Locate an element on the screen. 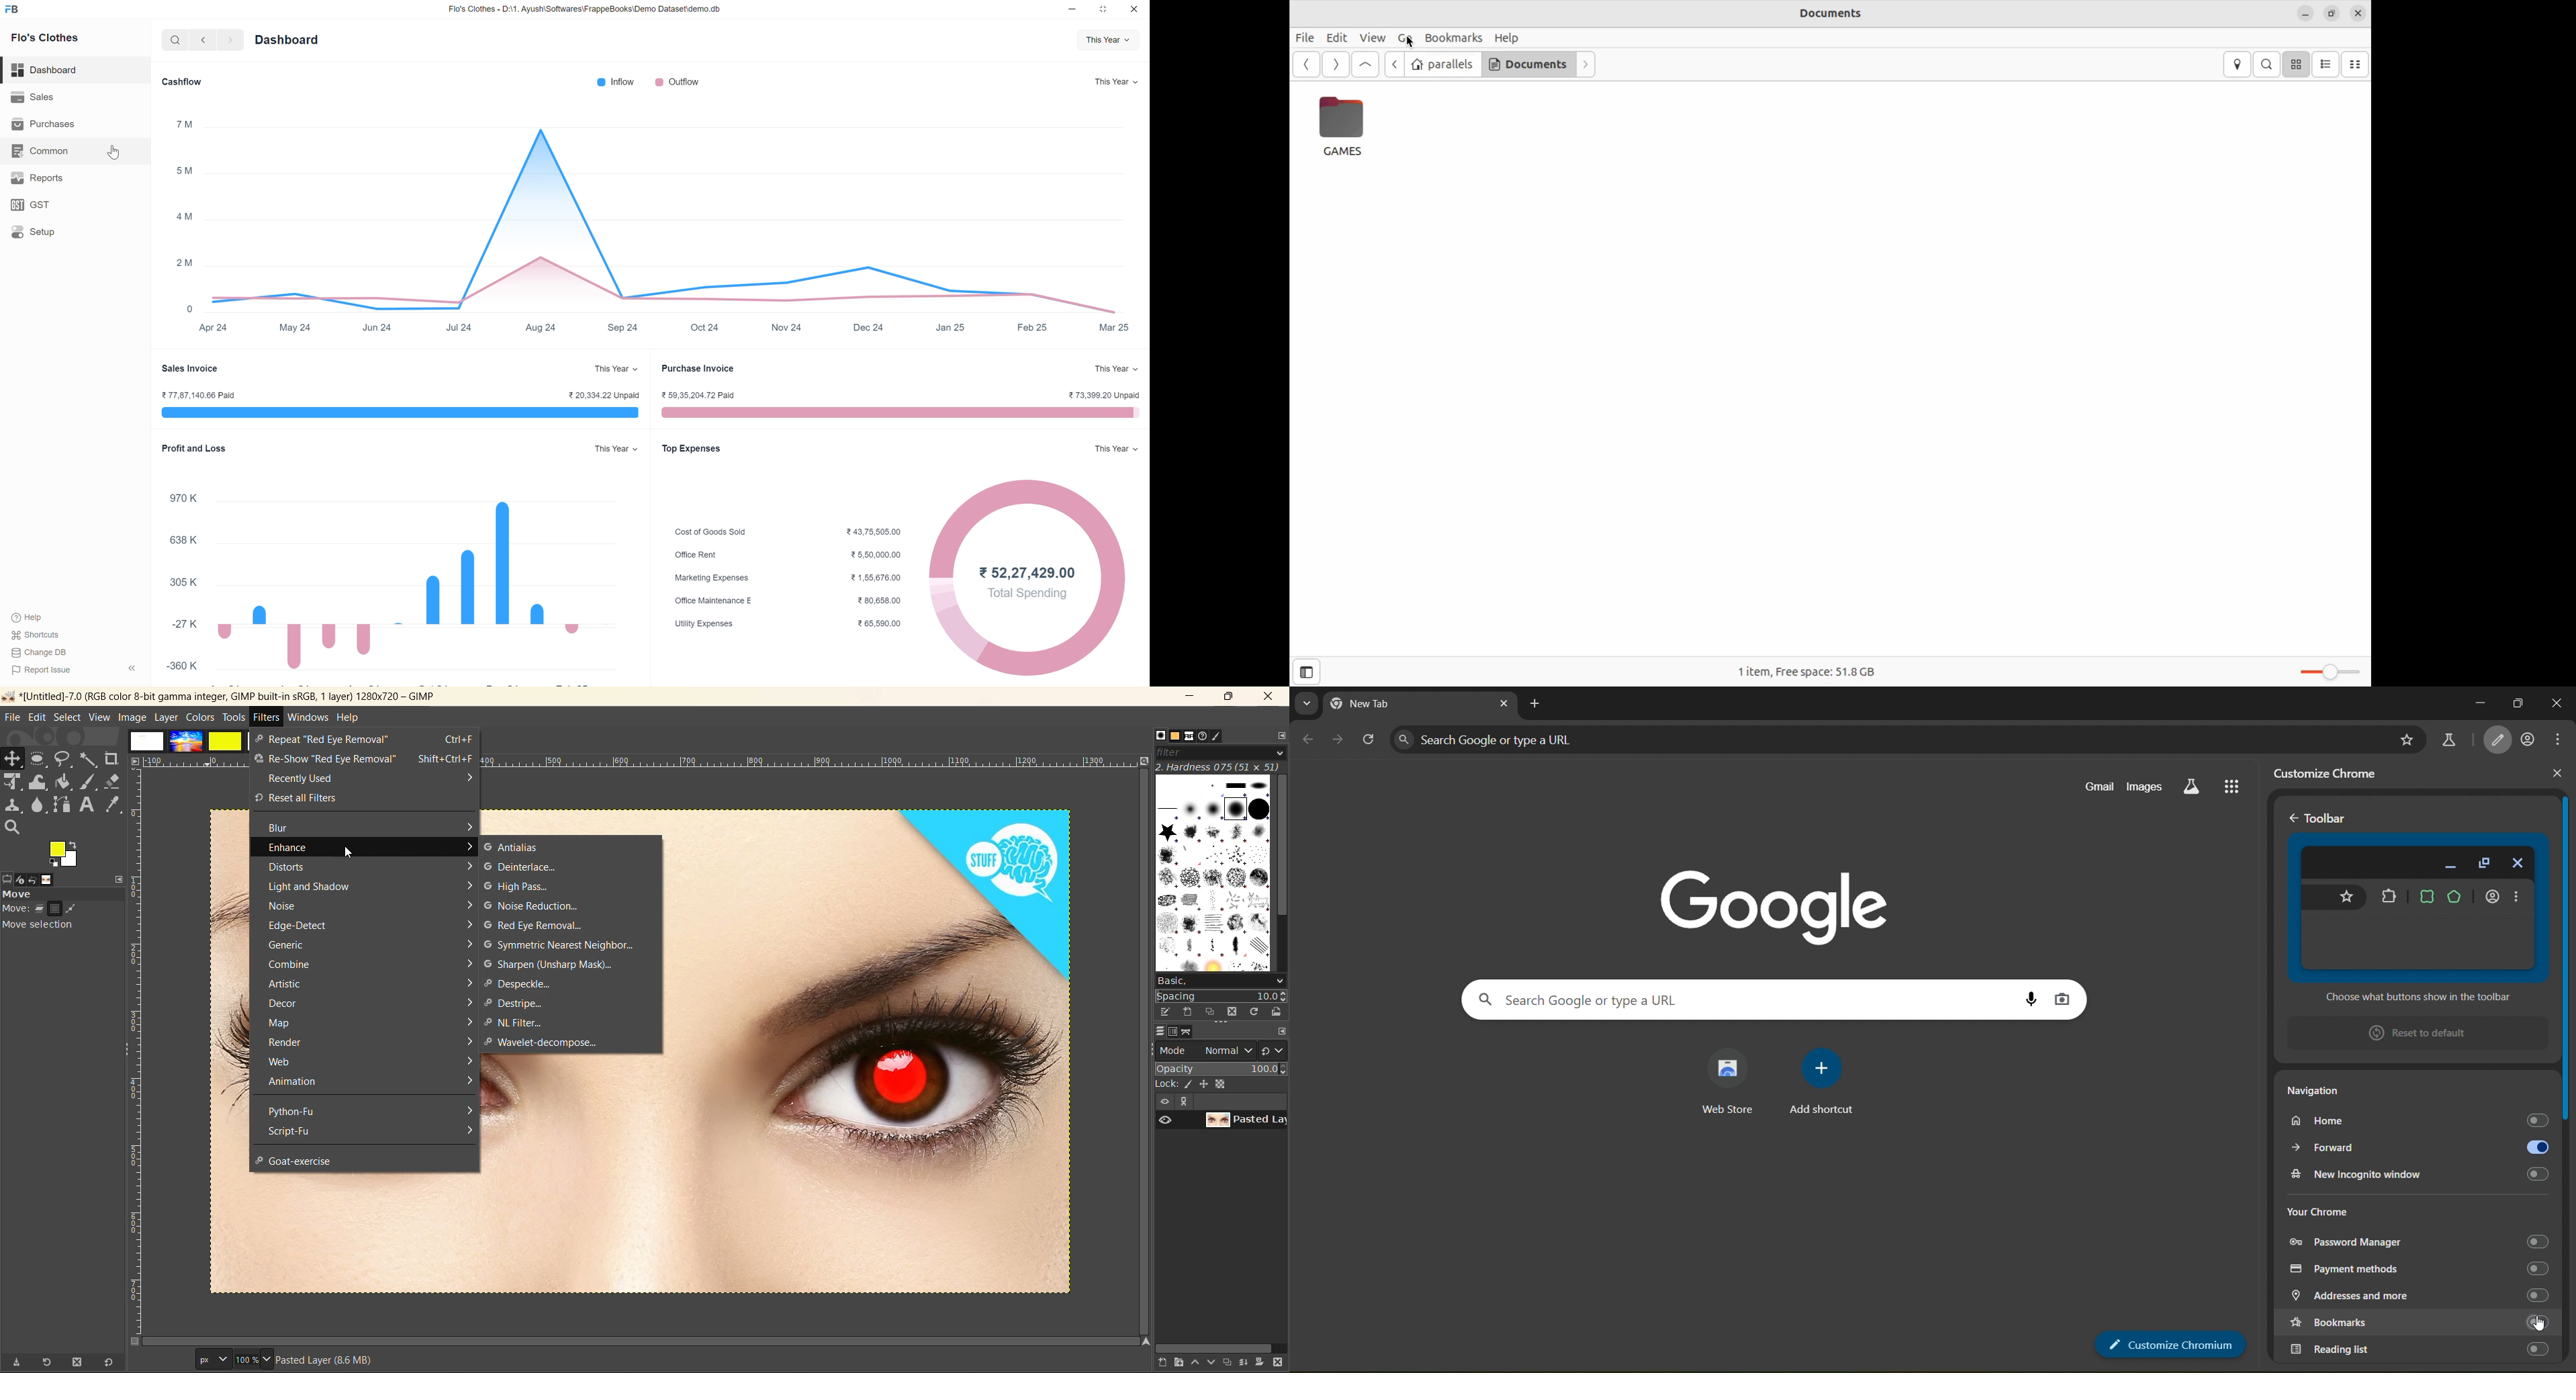 The height and width of the screenshot is (1400, 2576). search panel is located at coordinates (1686, 999).